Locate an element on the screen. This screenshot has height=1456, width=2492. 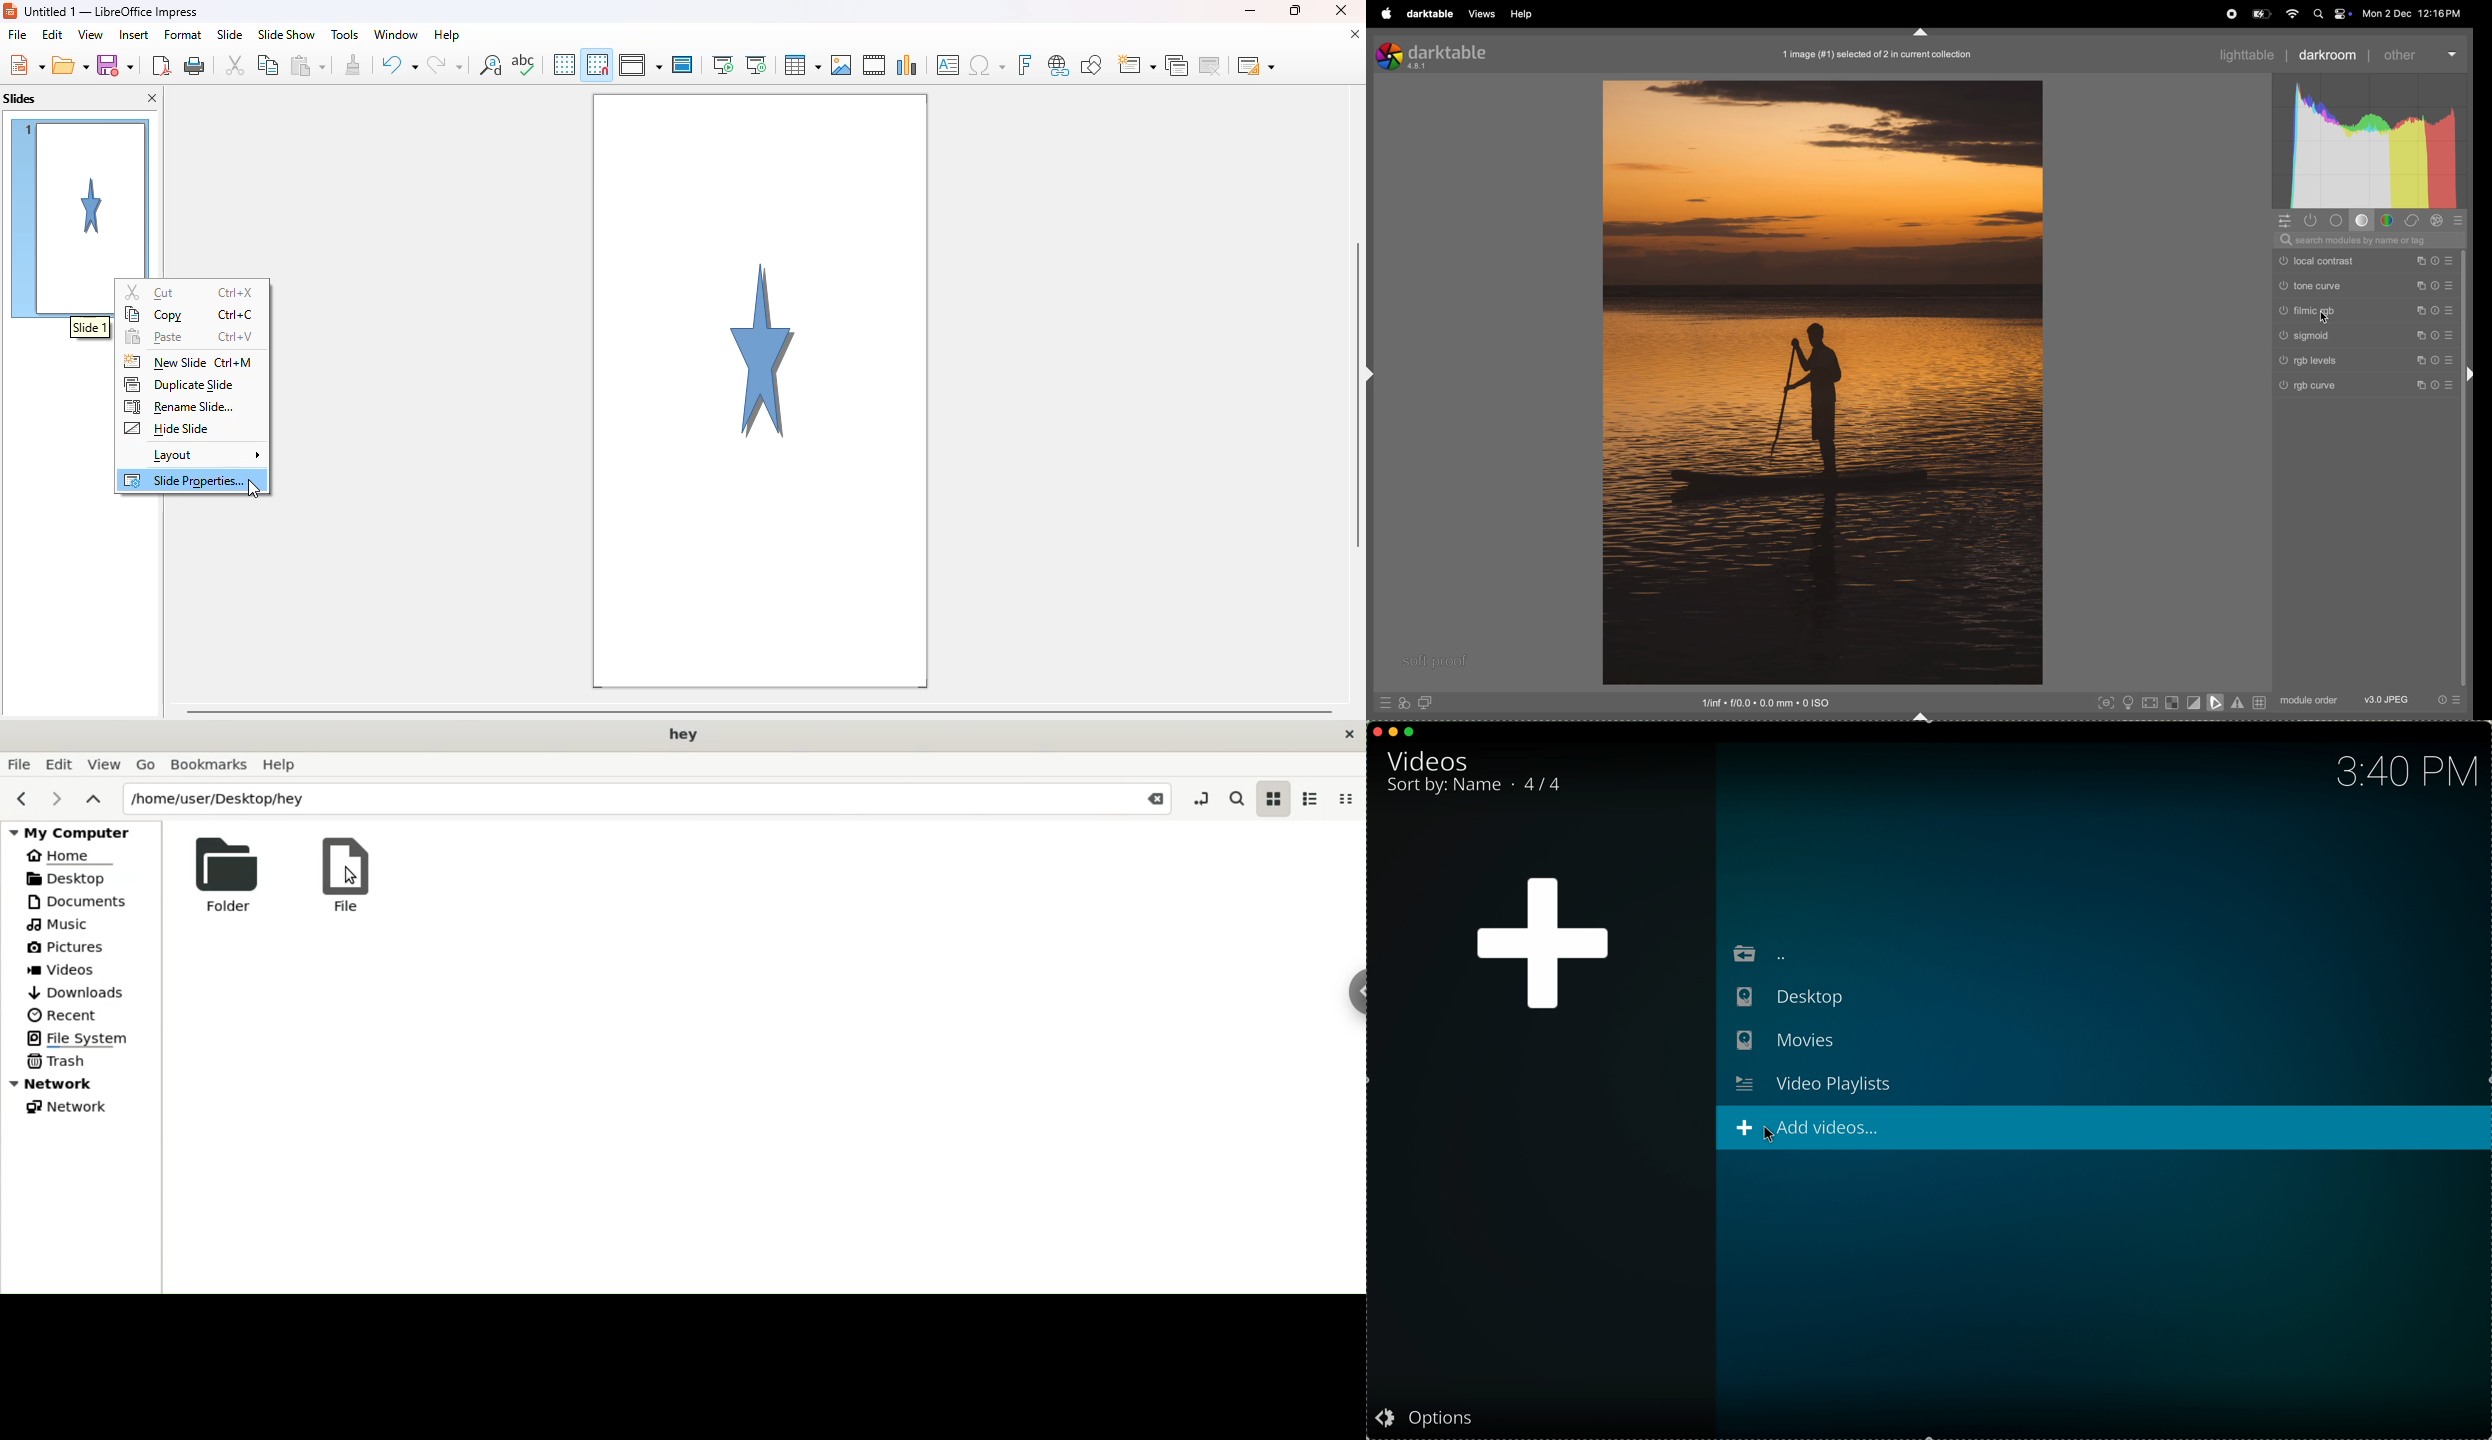
slide properties is located at coordinates (184, 480).